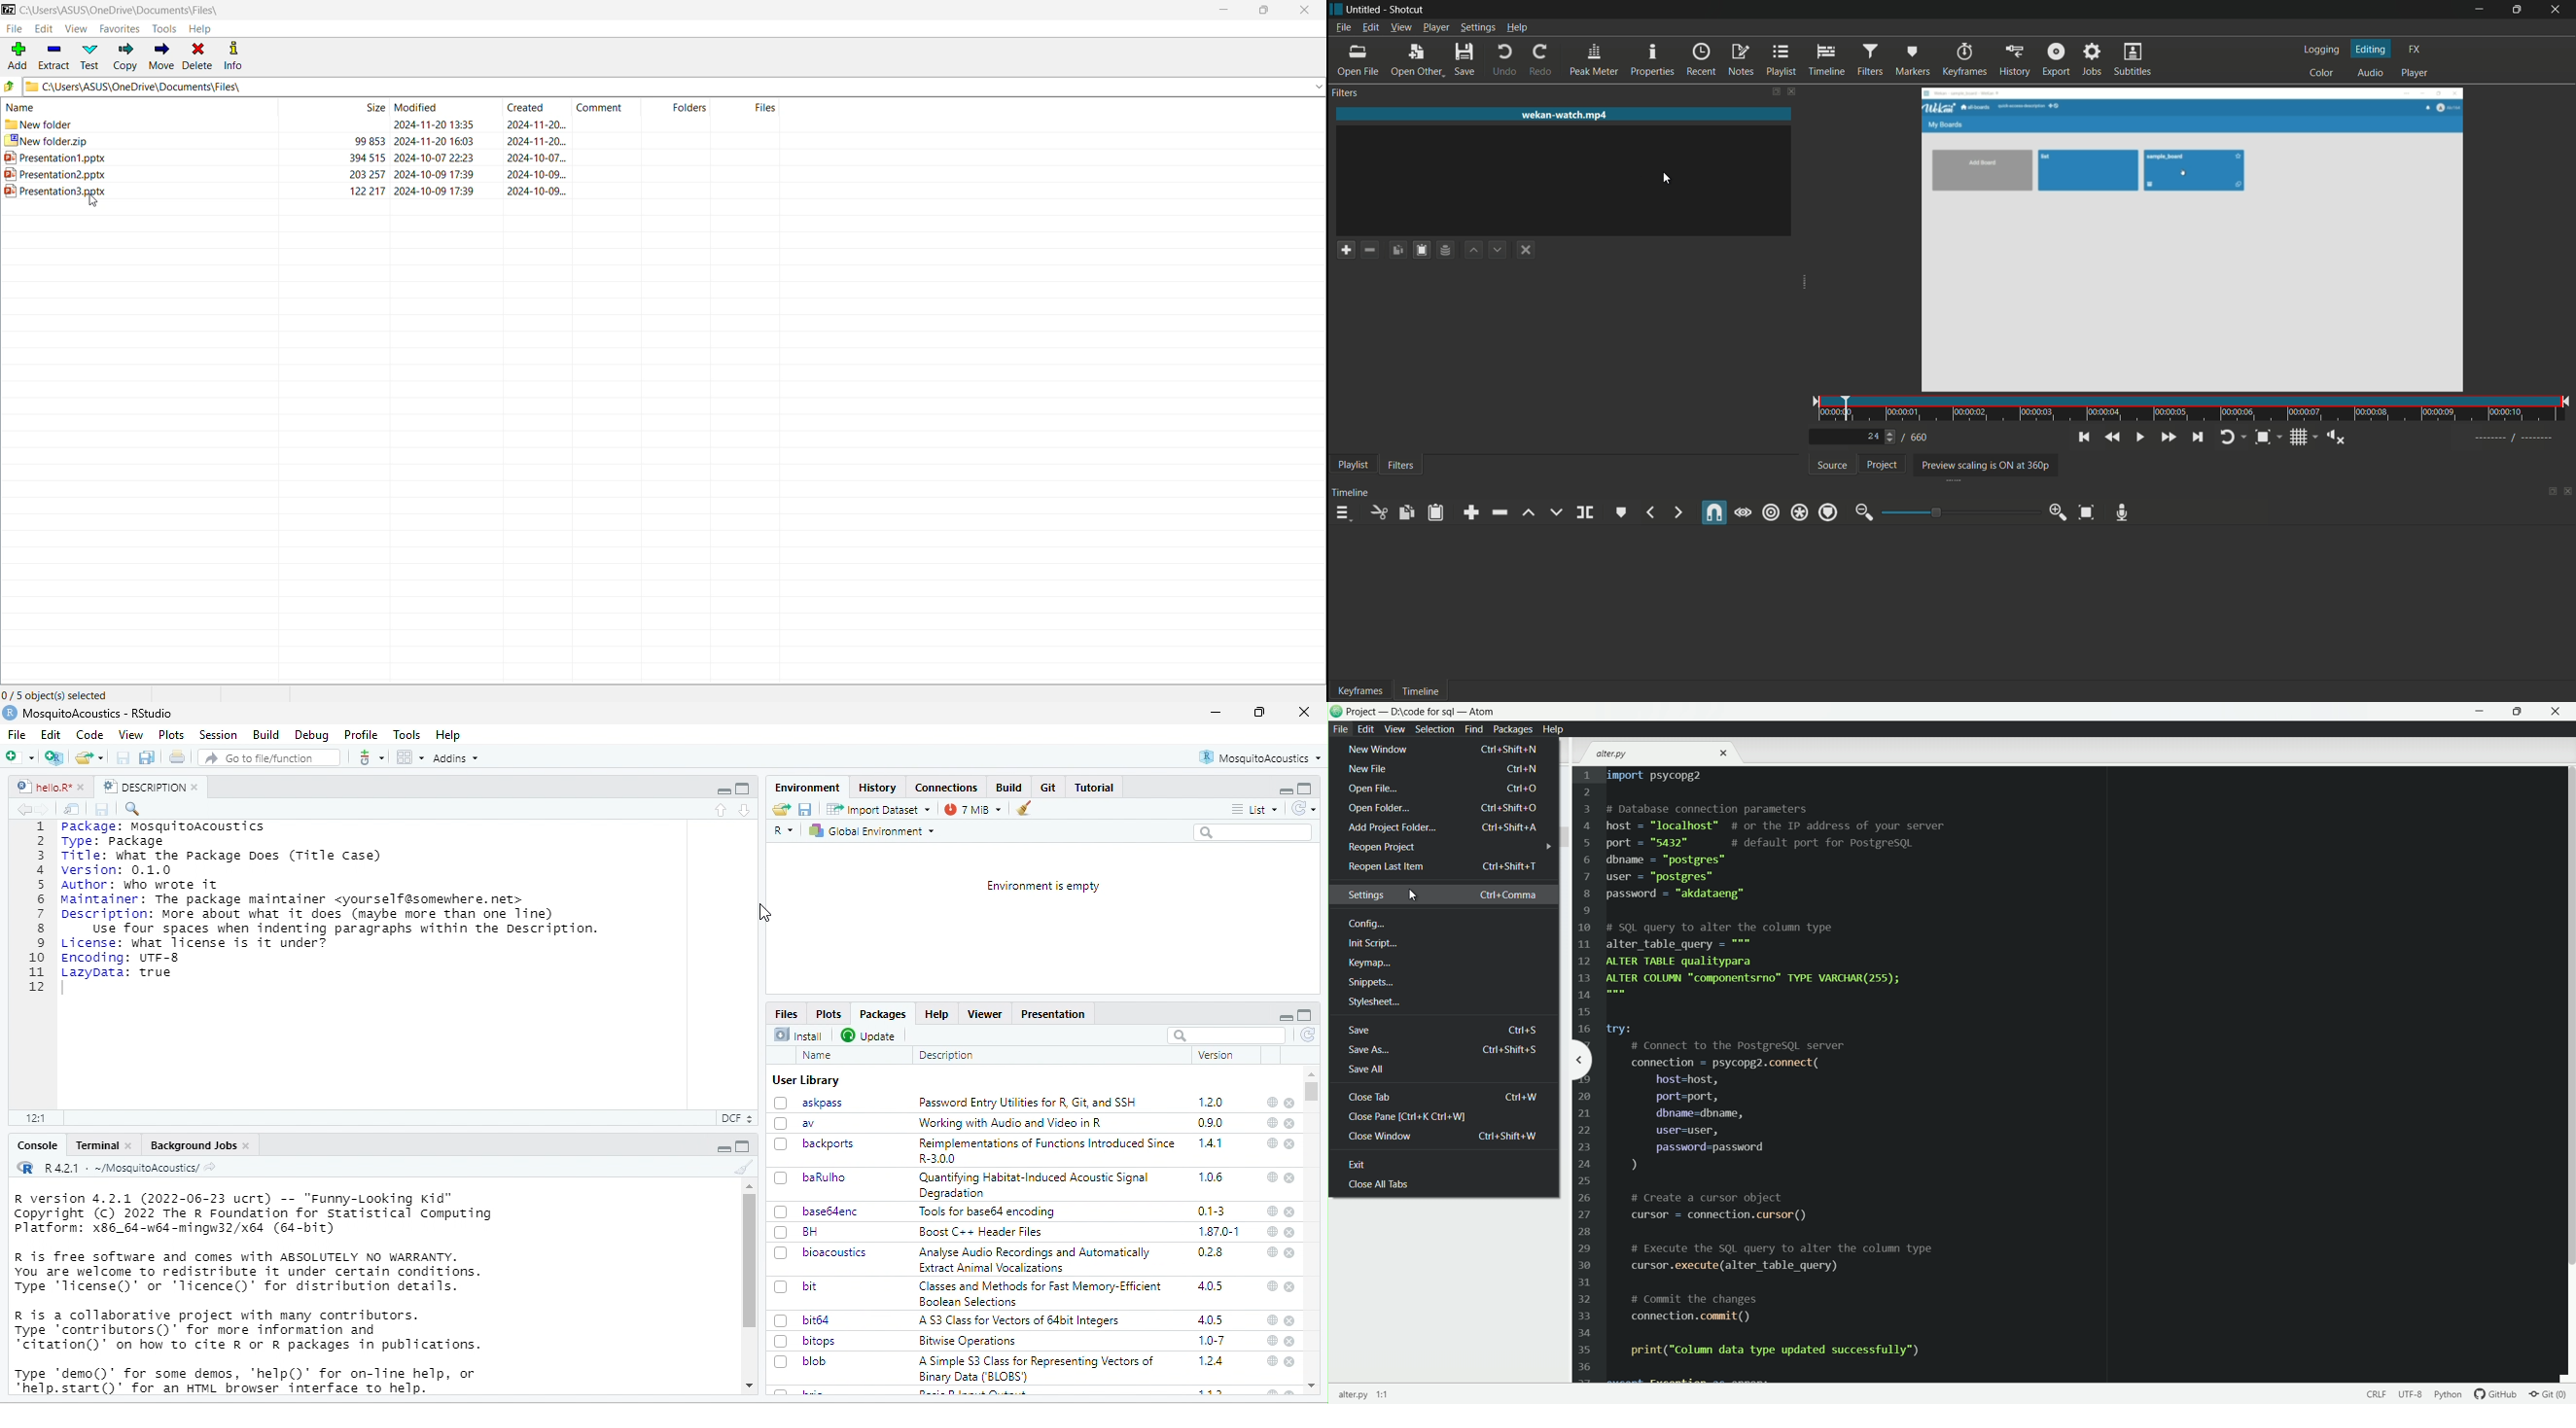  I want to click on R, so click(784, 832).